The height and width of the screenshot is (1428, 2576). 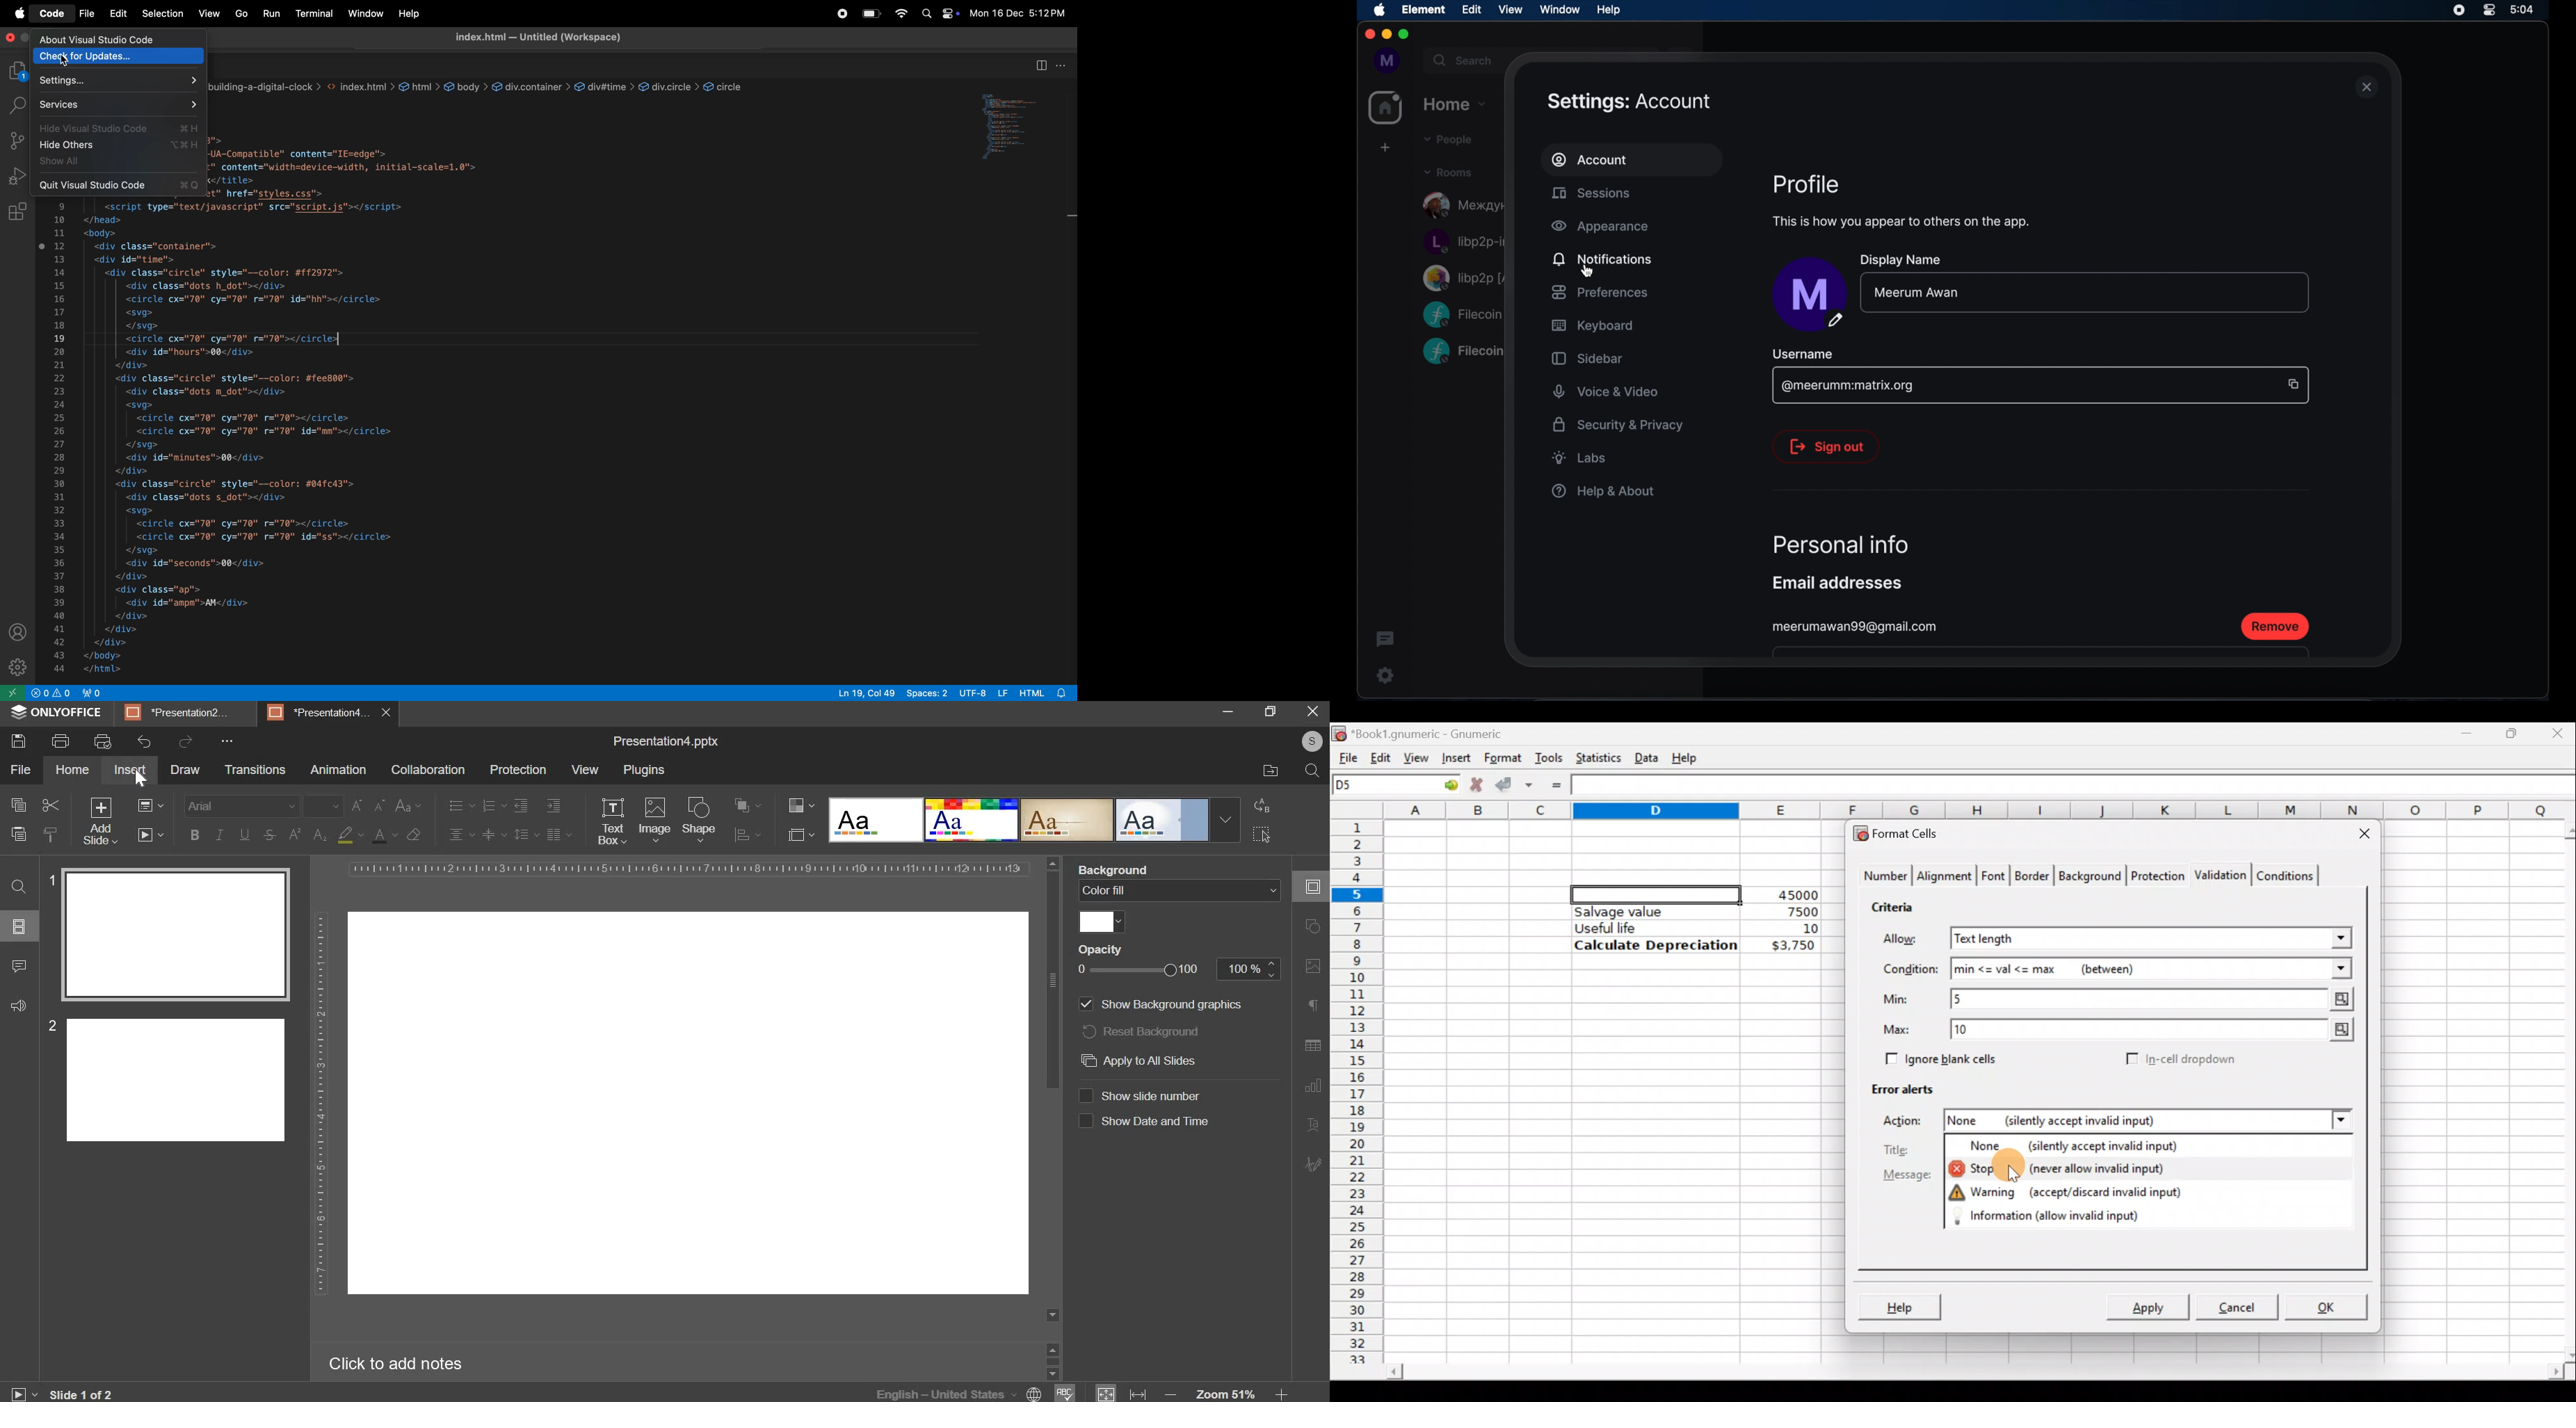 I want to click on 7500, so click(x=1782, y=911).